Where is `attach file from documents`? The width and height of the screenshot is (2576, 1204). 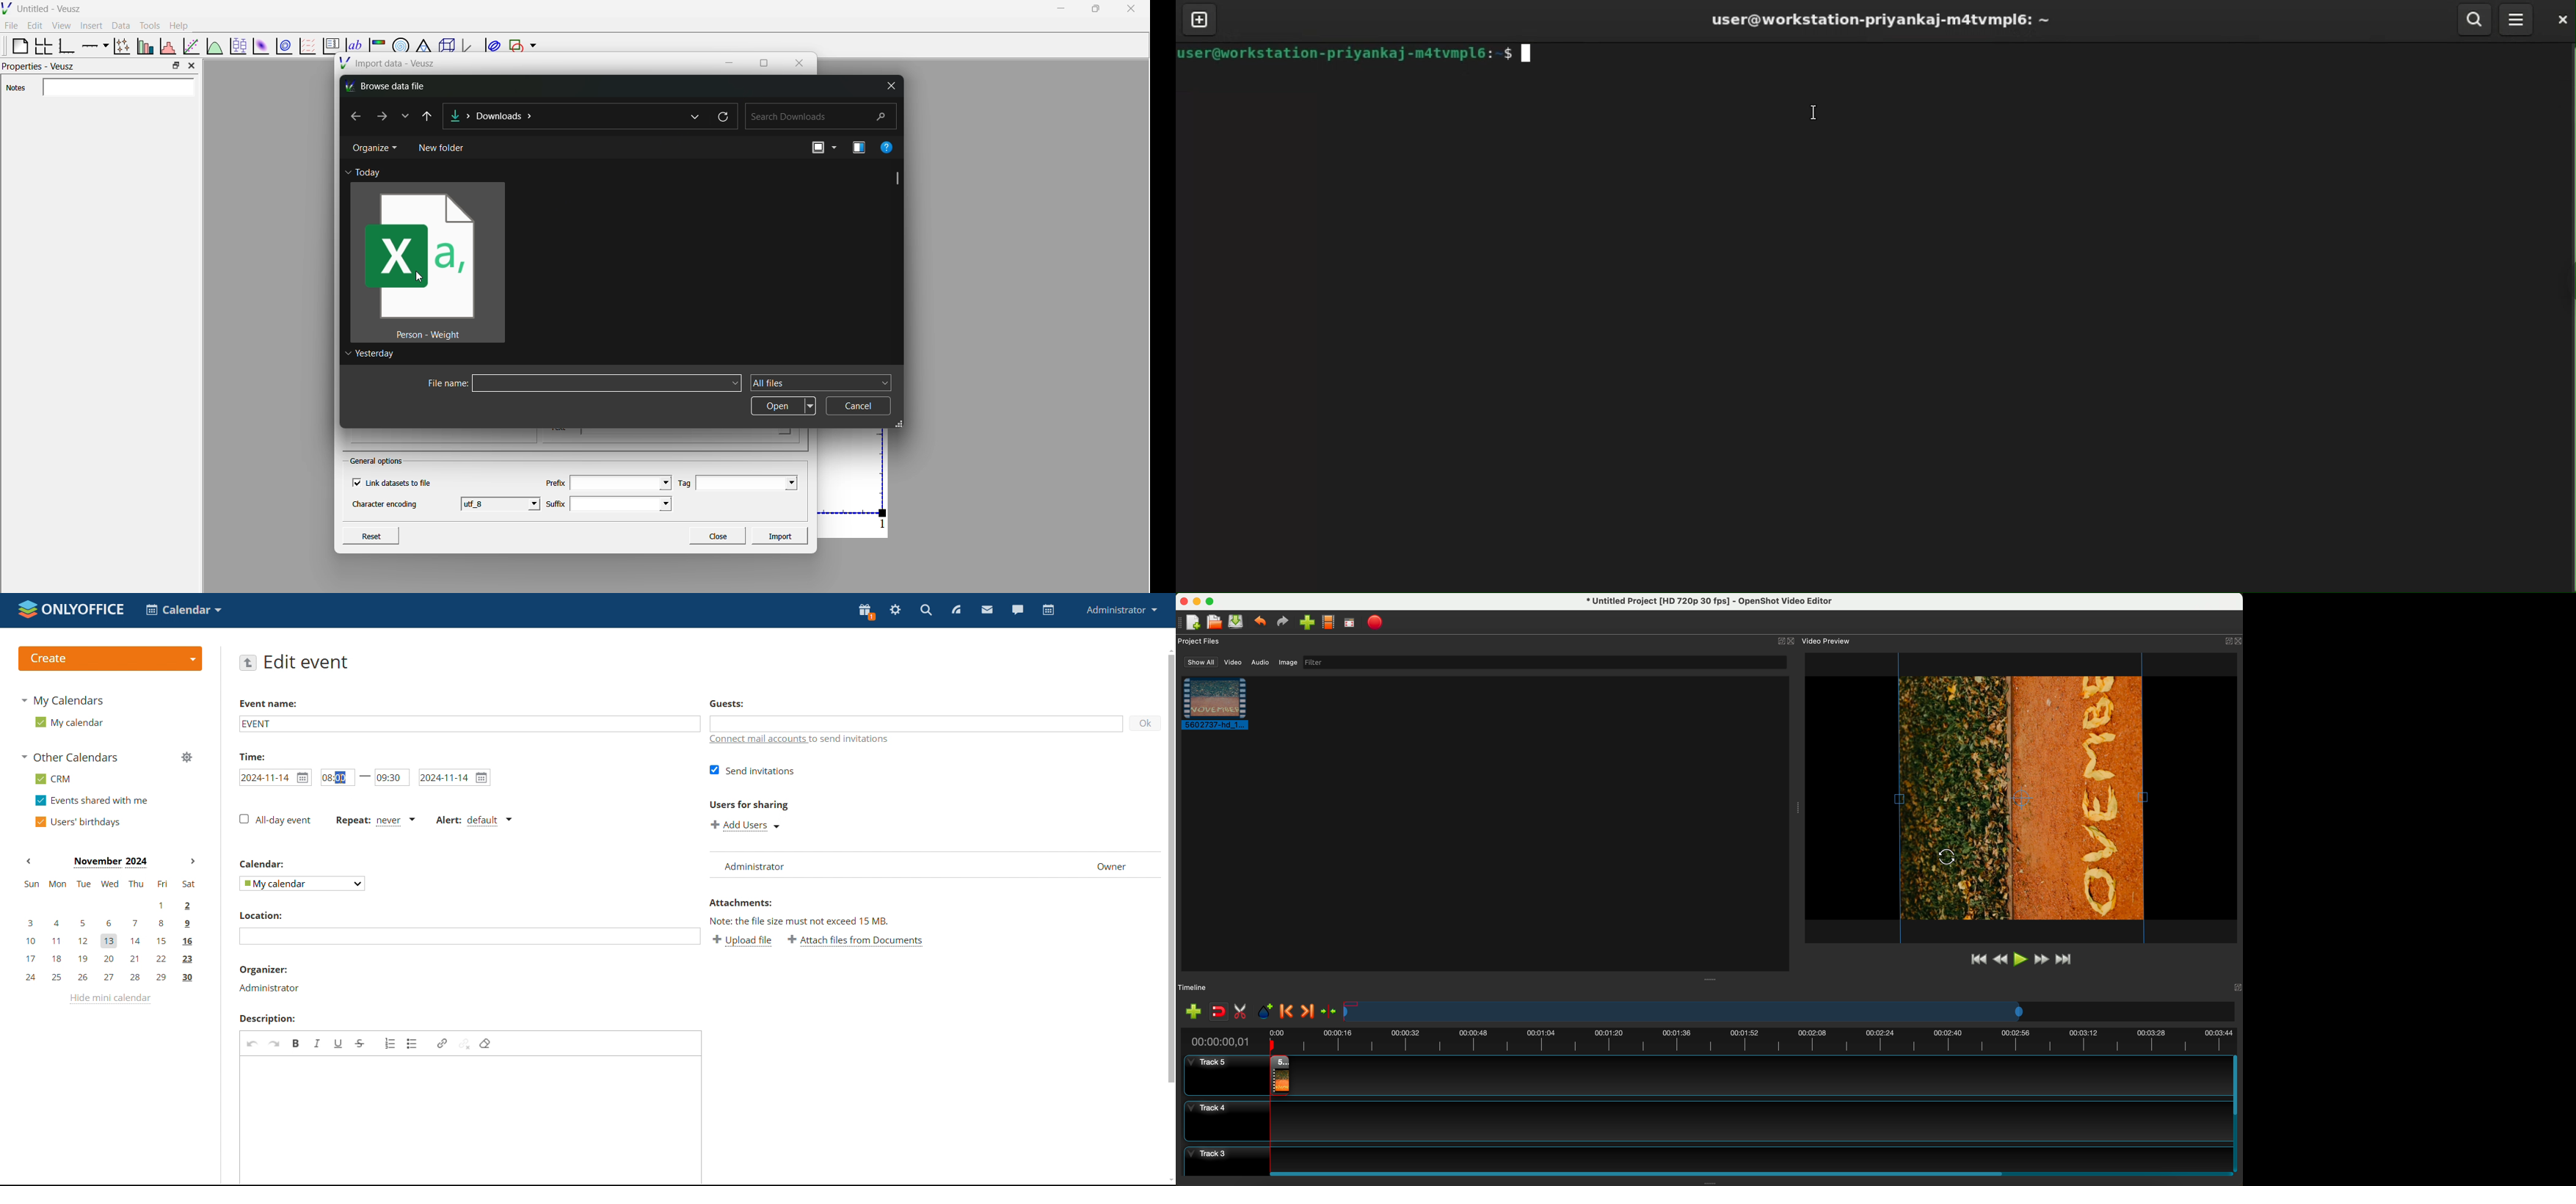
attach file from documents is located at coordinates (855, 941).